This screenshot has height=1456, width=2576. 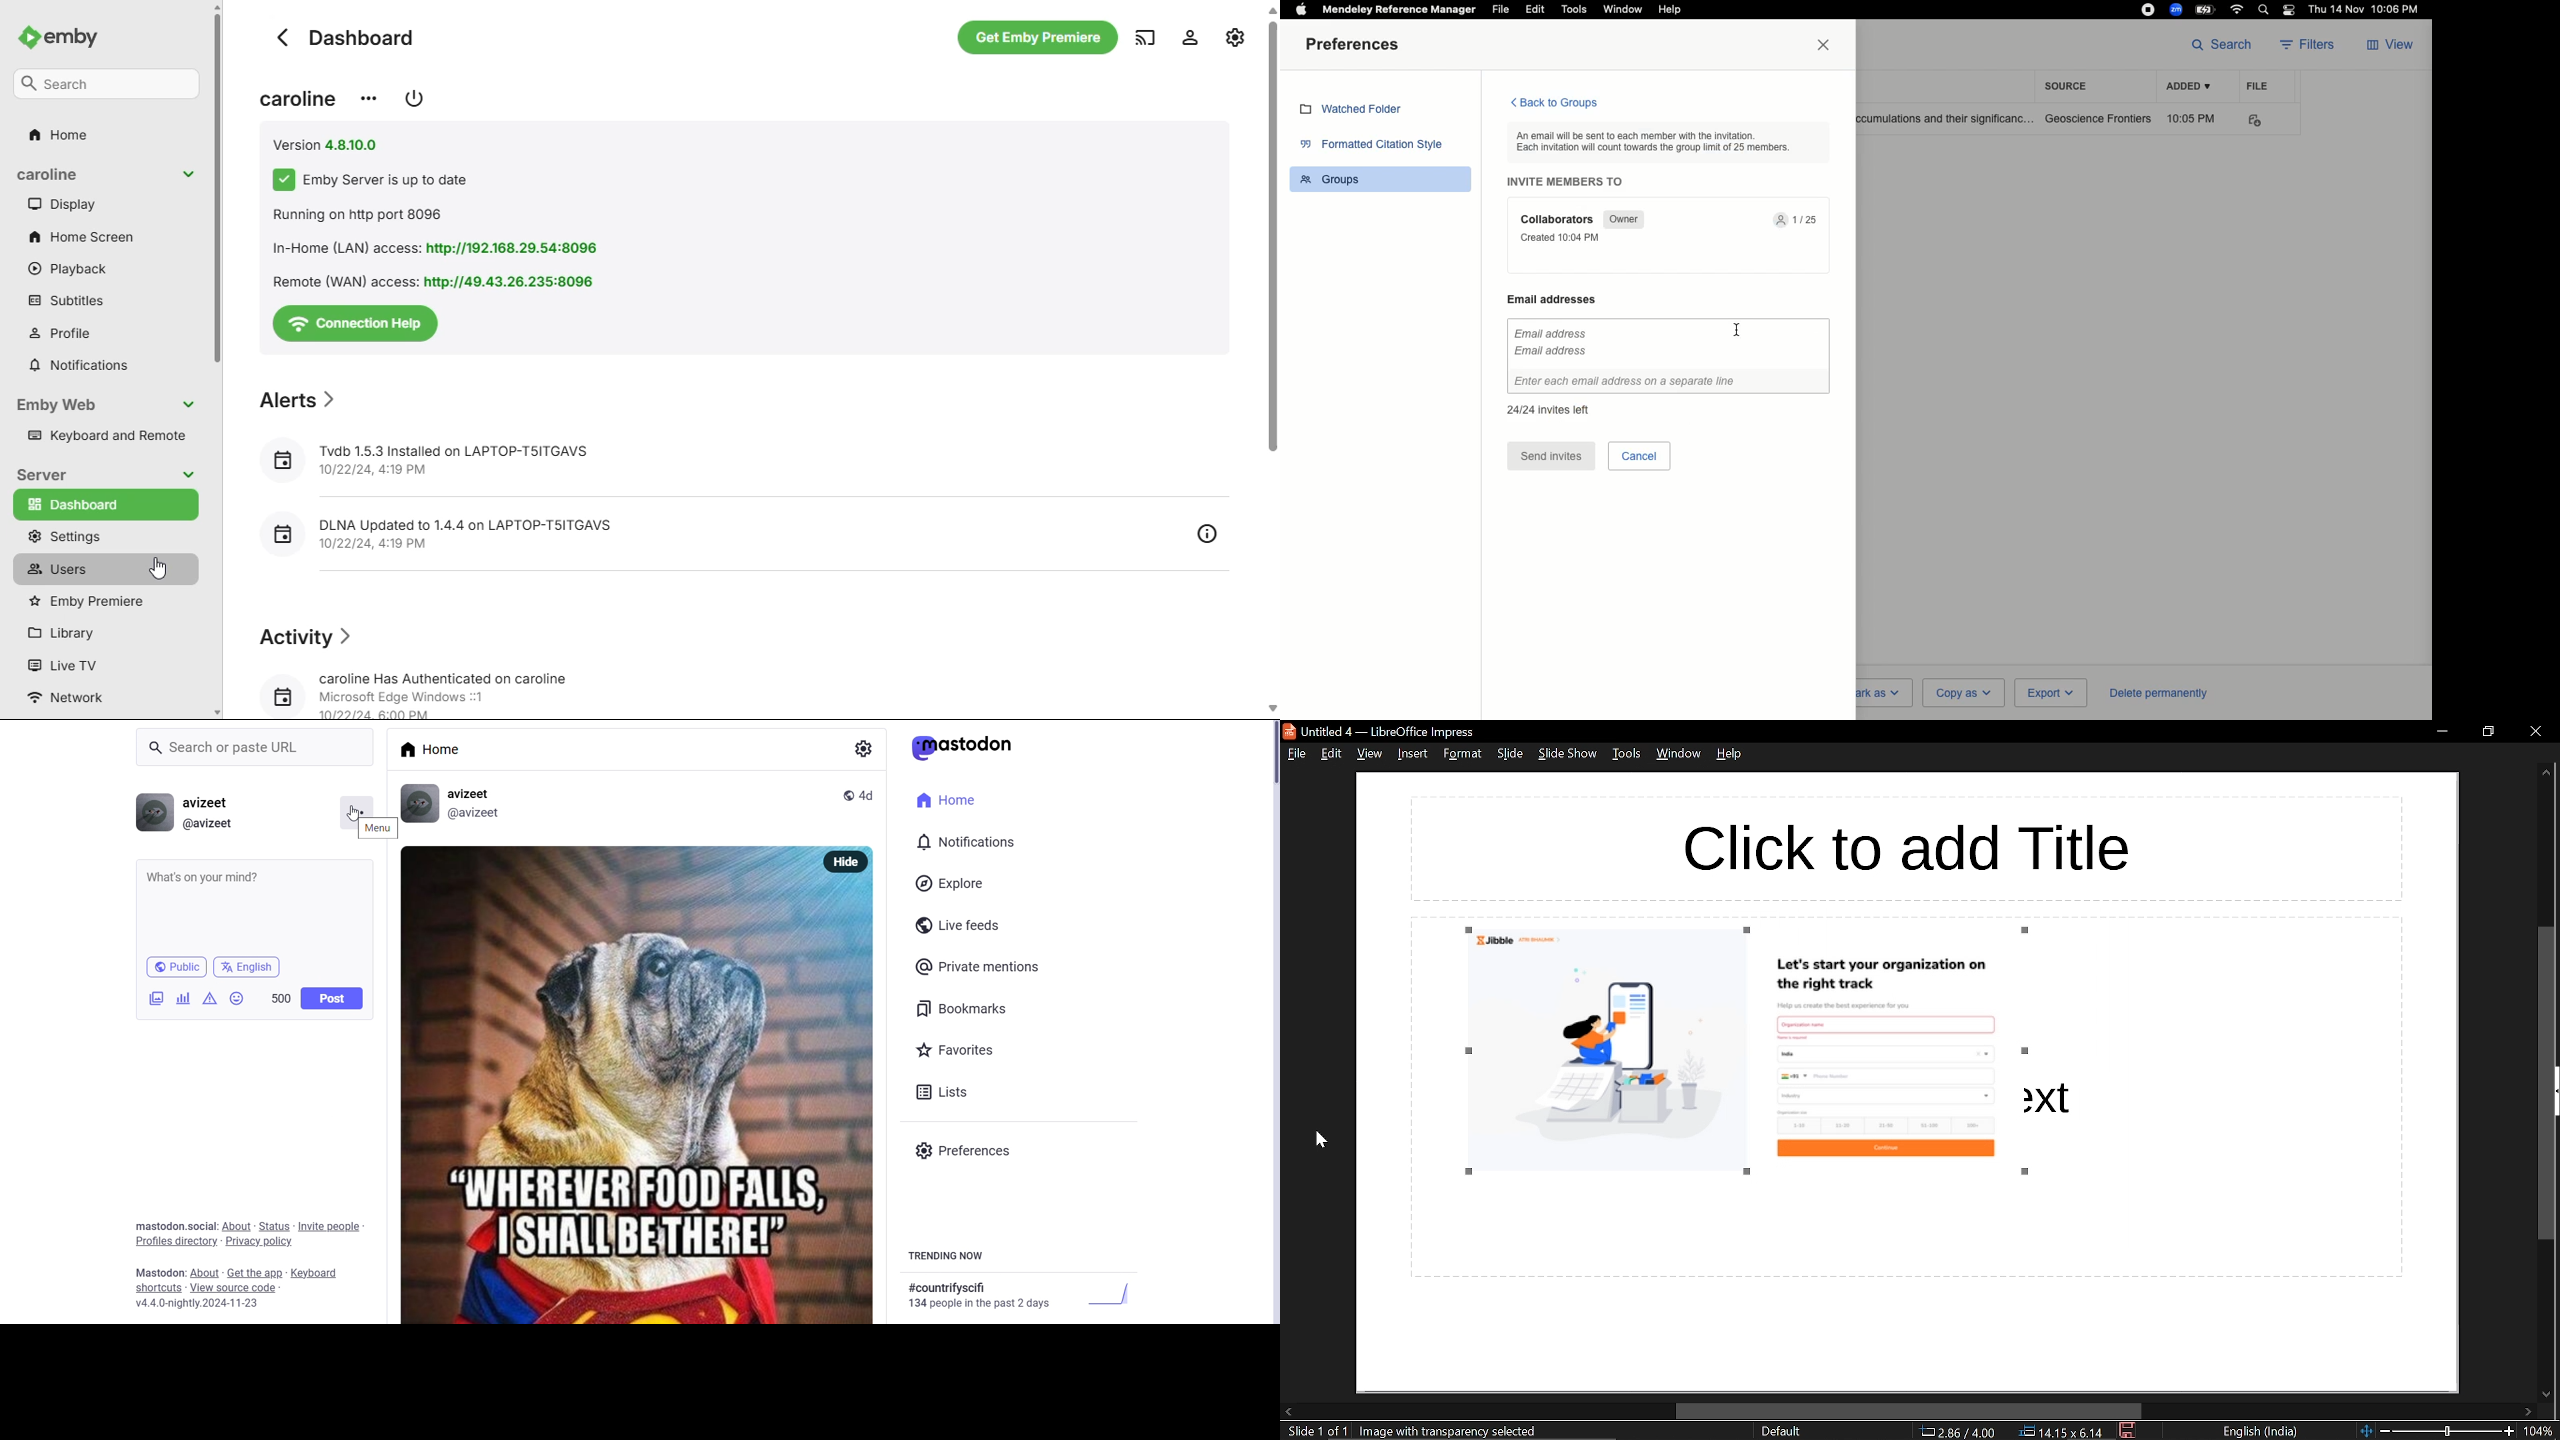 I want to click on Delete permanently, so click(x=2155, y=692).